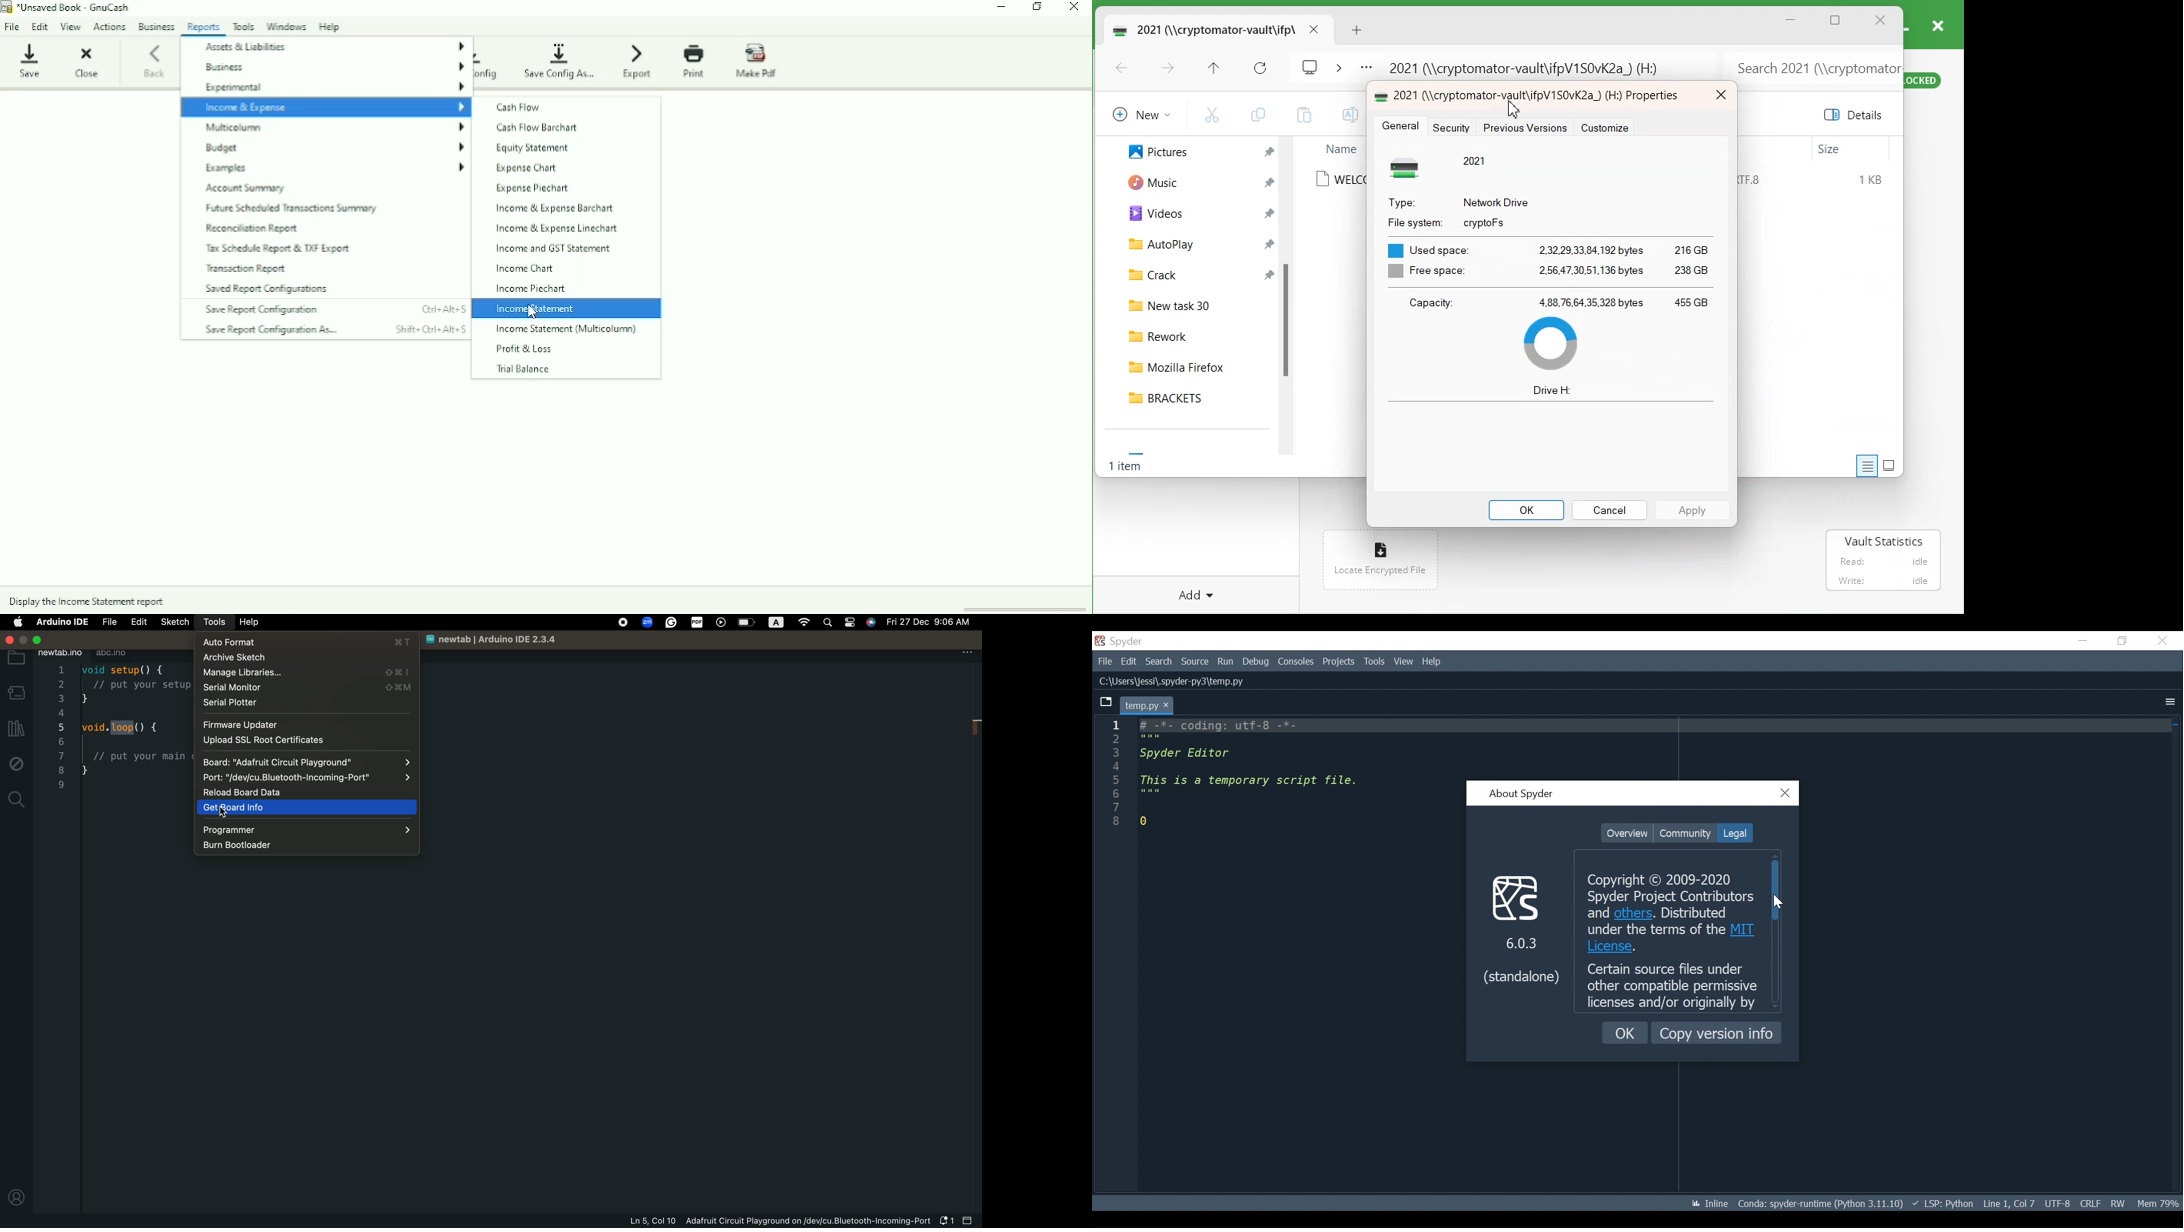 This screenshot has height=1232, width=2184. What do you see at coordinates (1521, 928) in the screenshot?
I see `6.0.3 (standalone)` at bounding box center [1521, 928].